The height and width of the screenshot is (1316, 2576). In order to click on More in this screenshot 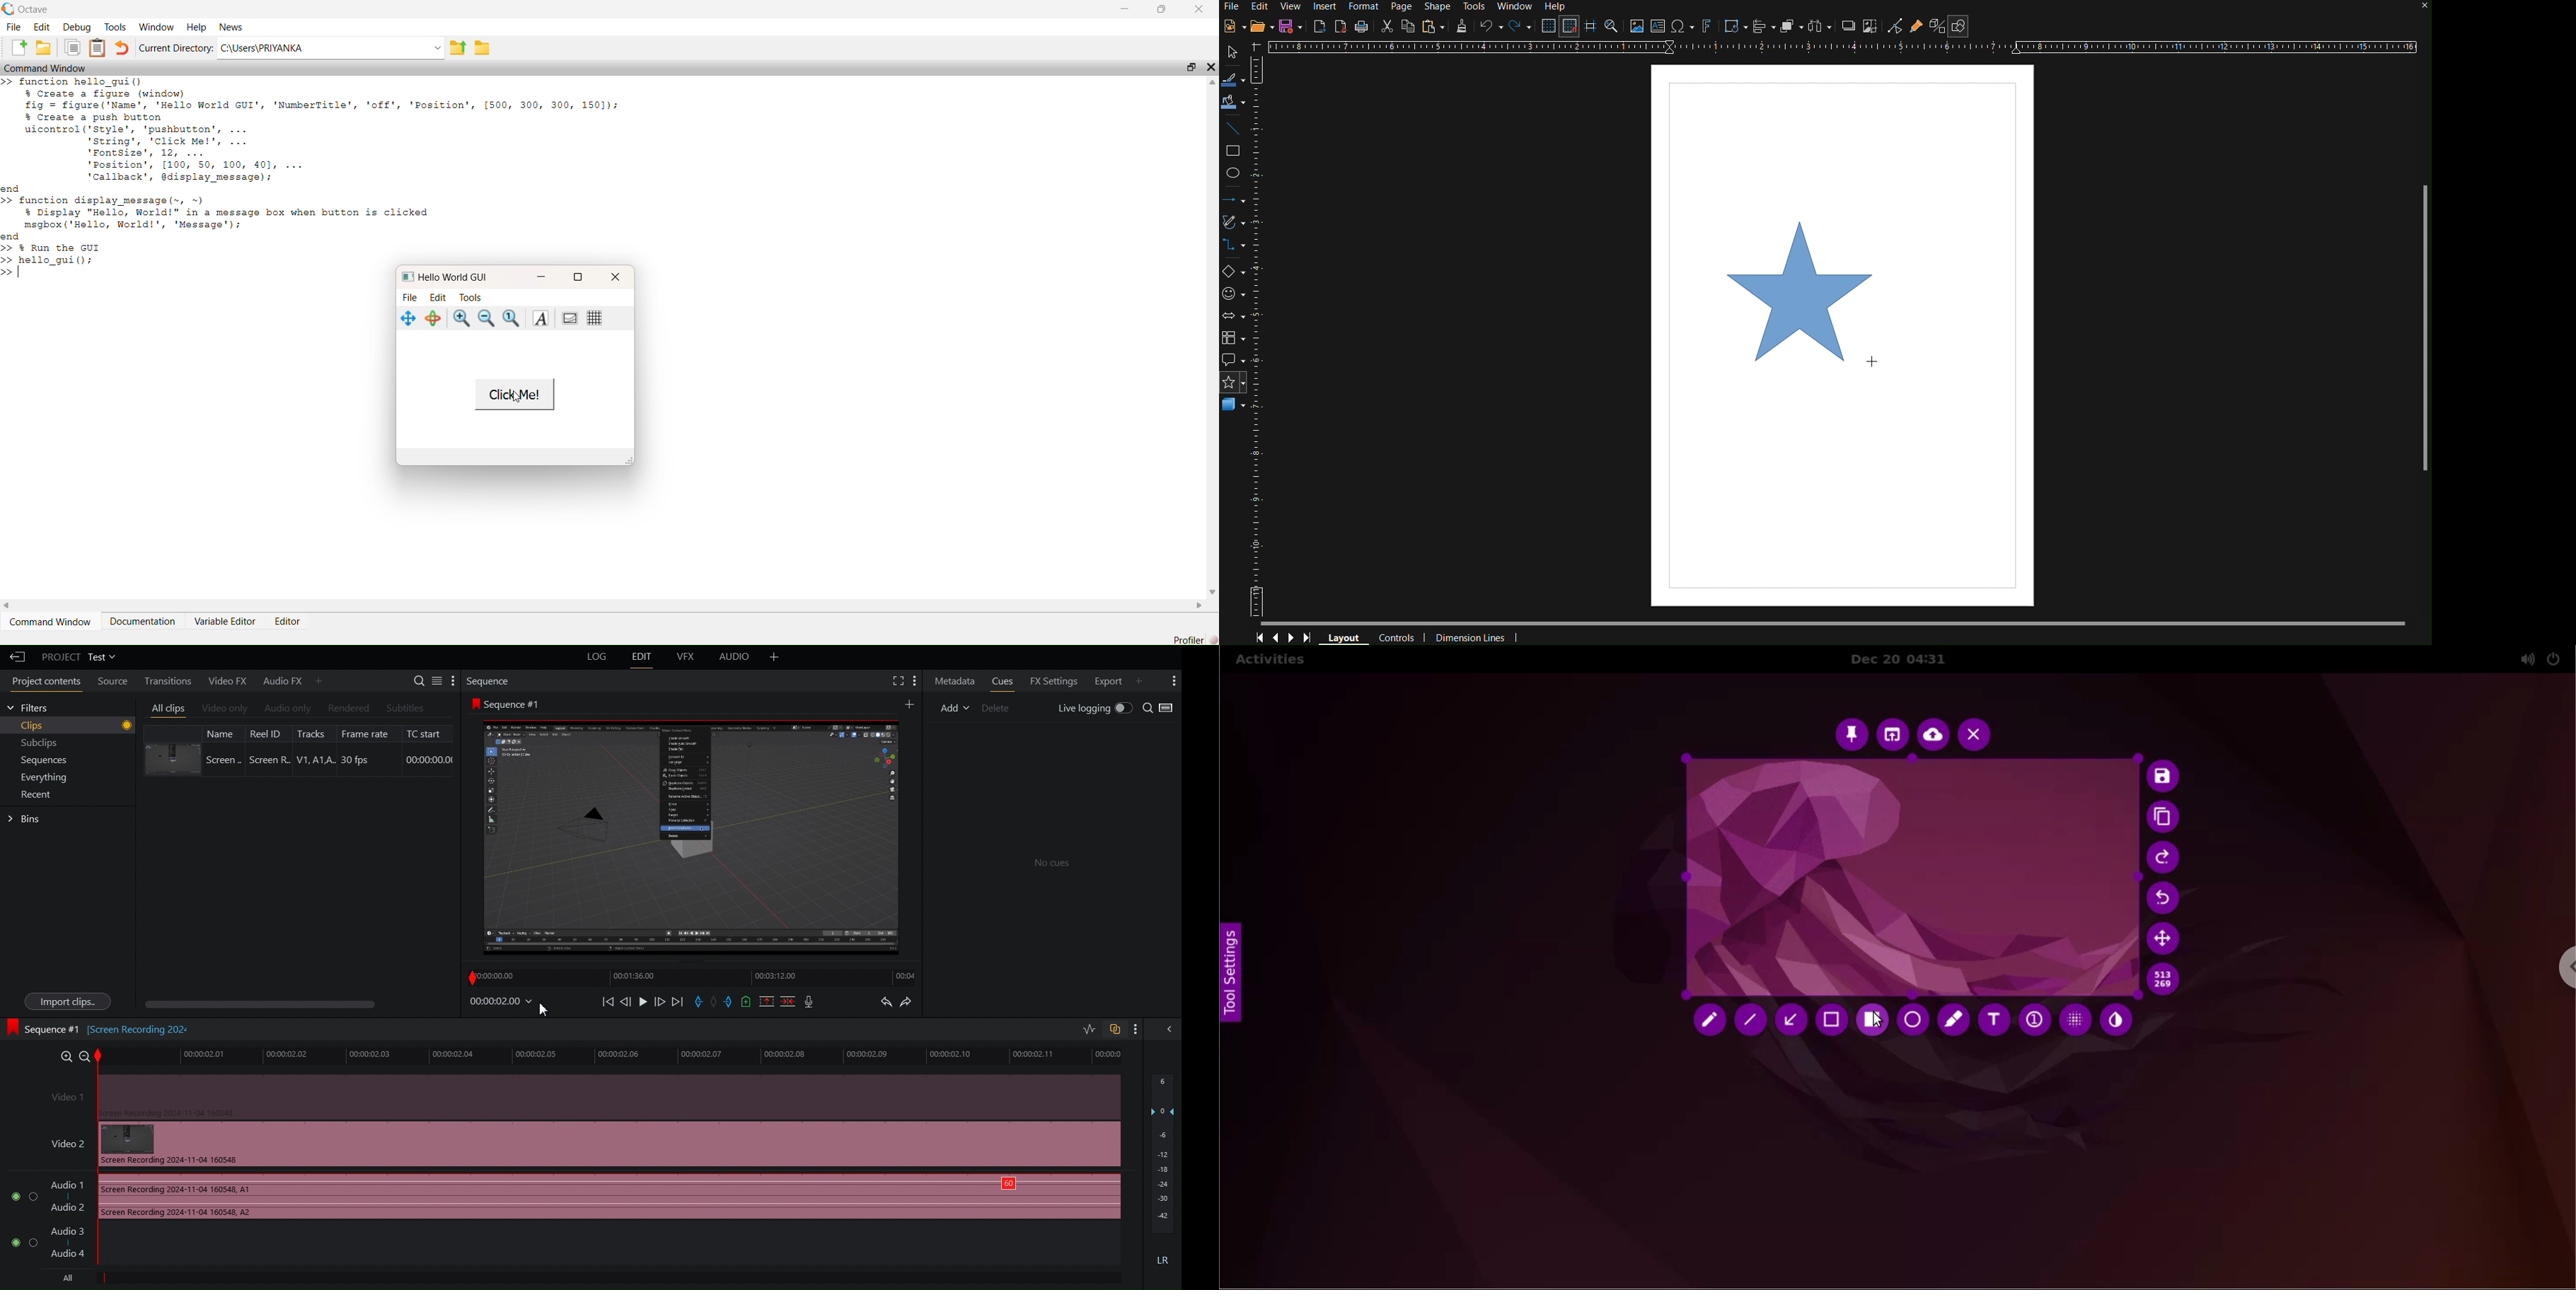, I will do `click(775, 657)`.